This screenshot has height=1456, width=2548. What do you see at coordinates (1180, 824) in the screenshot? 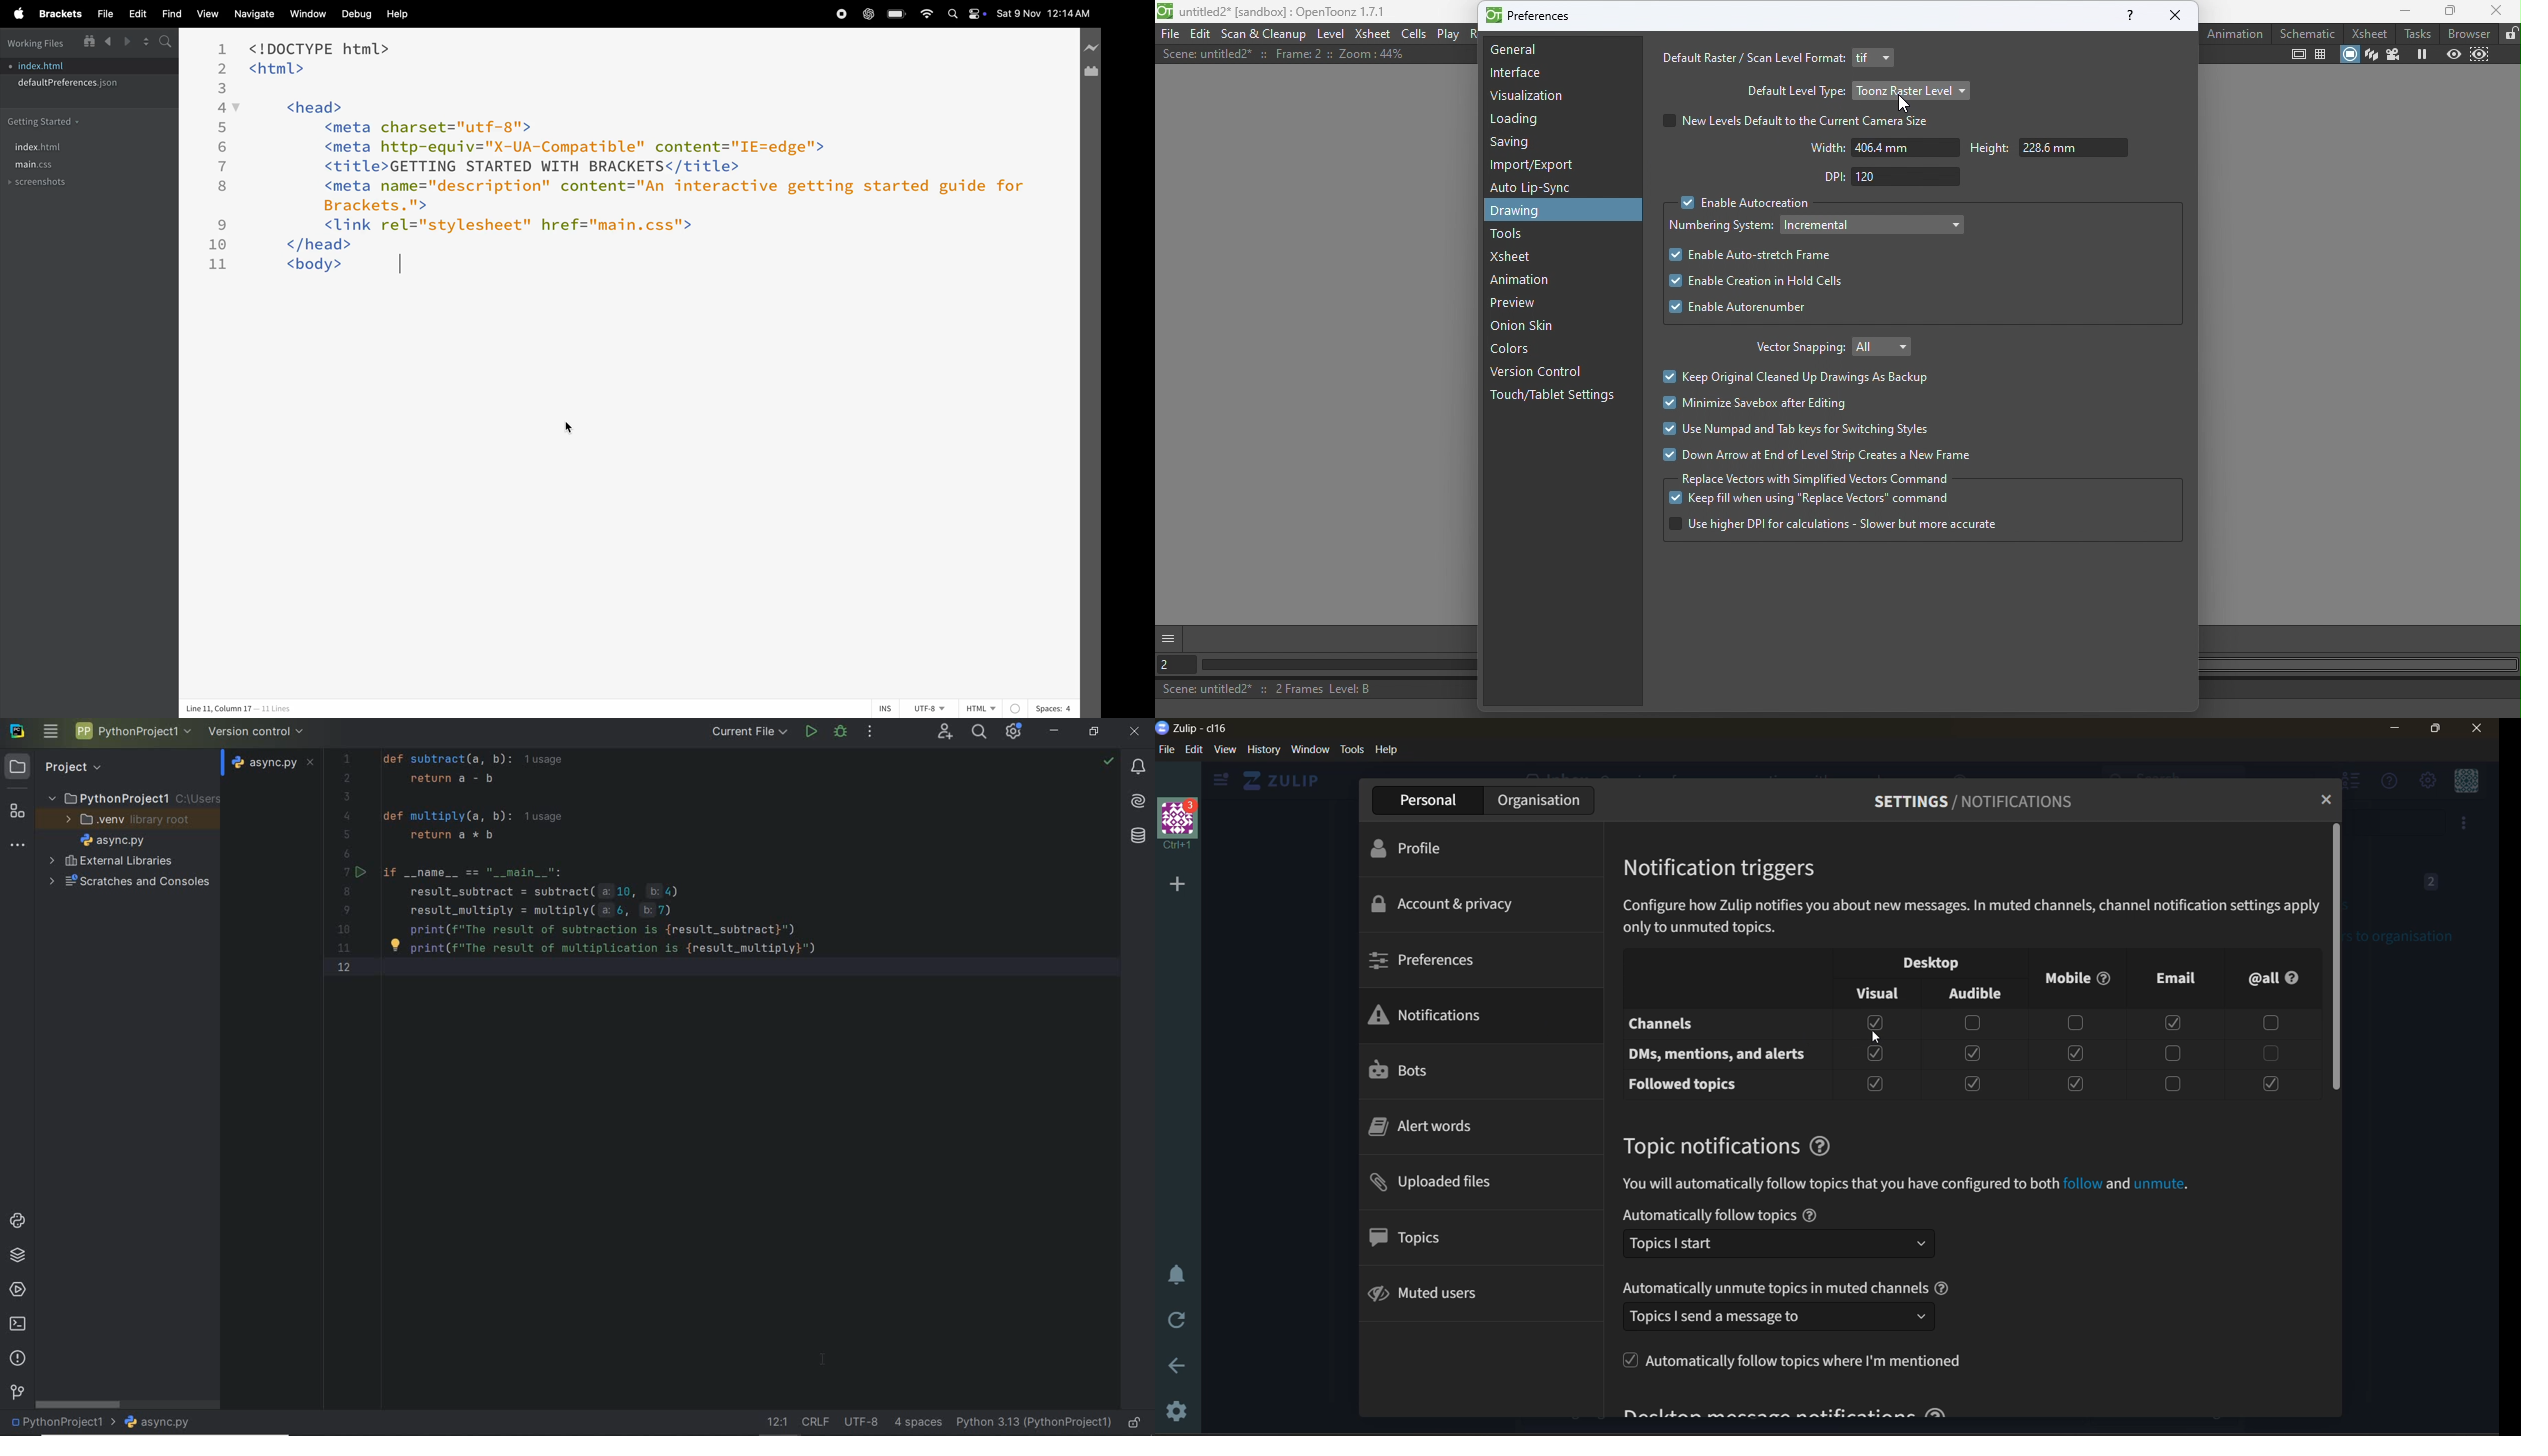
I see `organisation profile` at bounding box center [1180, 824].